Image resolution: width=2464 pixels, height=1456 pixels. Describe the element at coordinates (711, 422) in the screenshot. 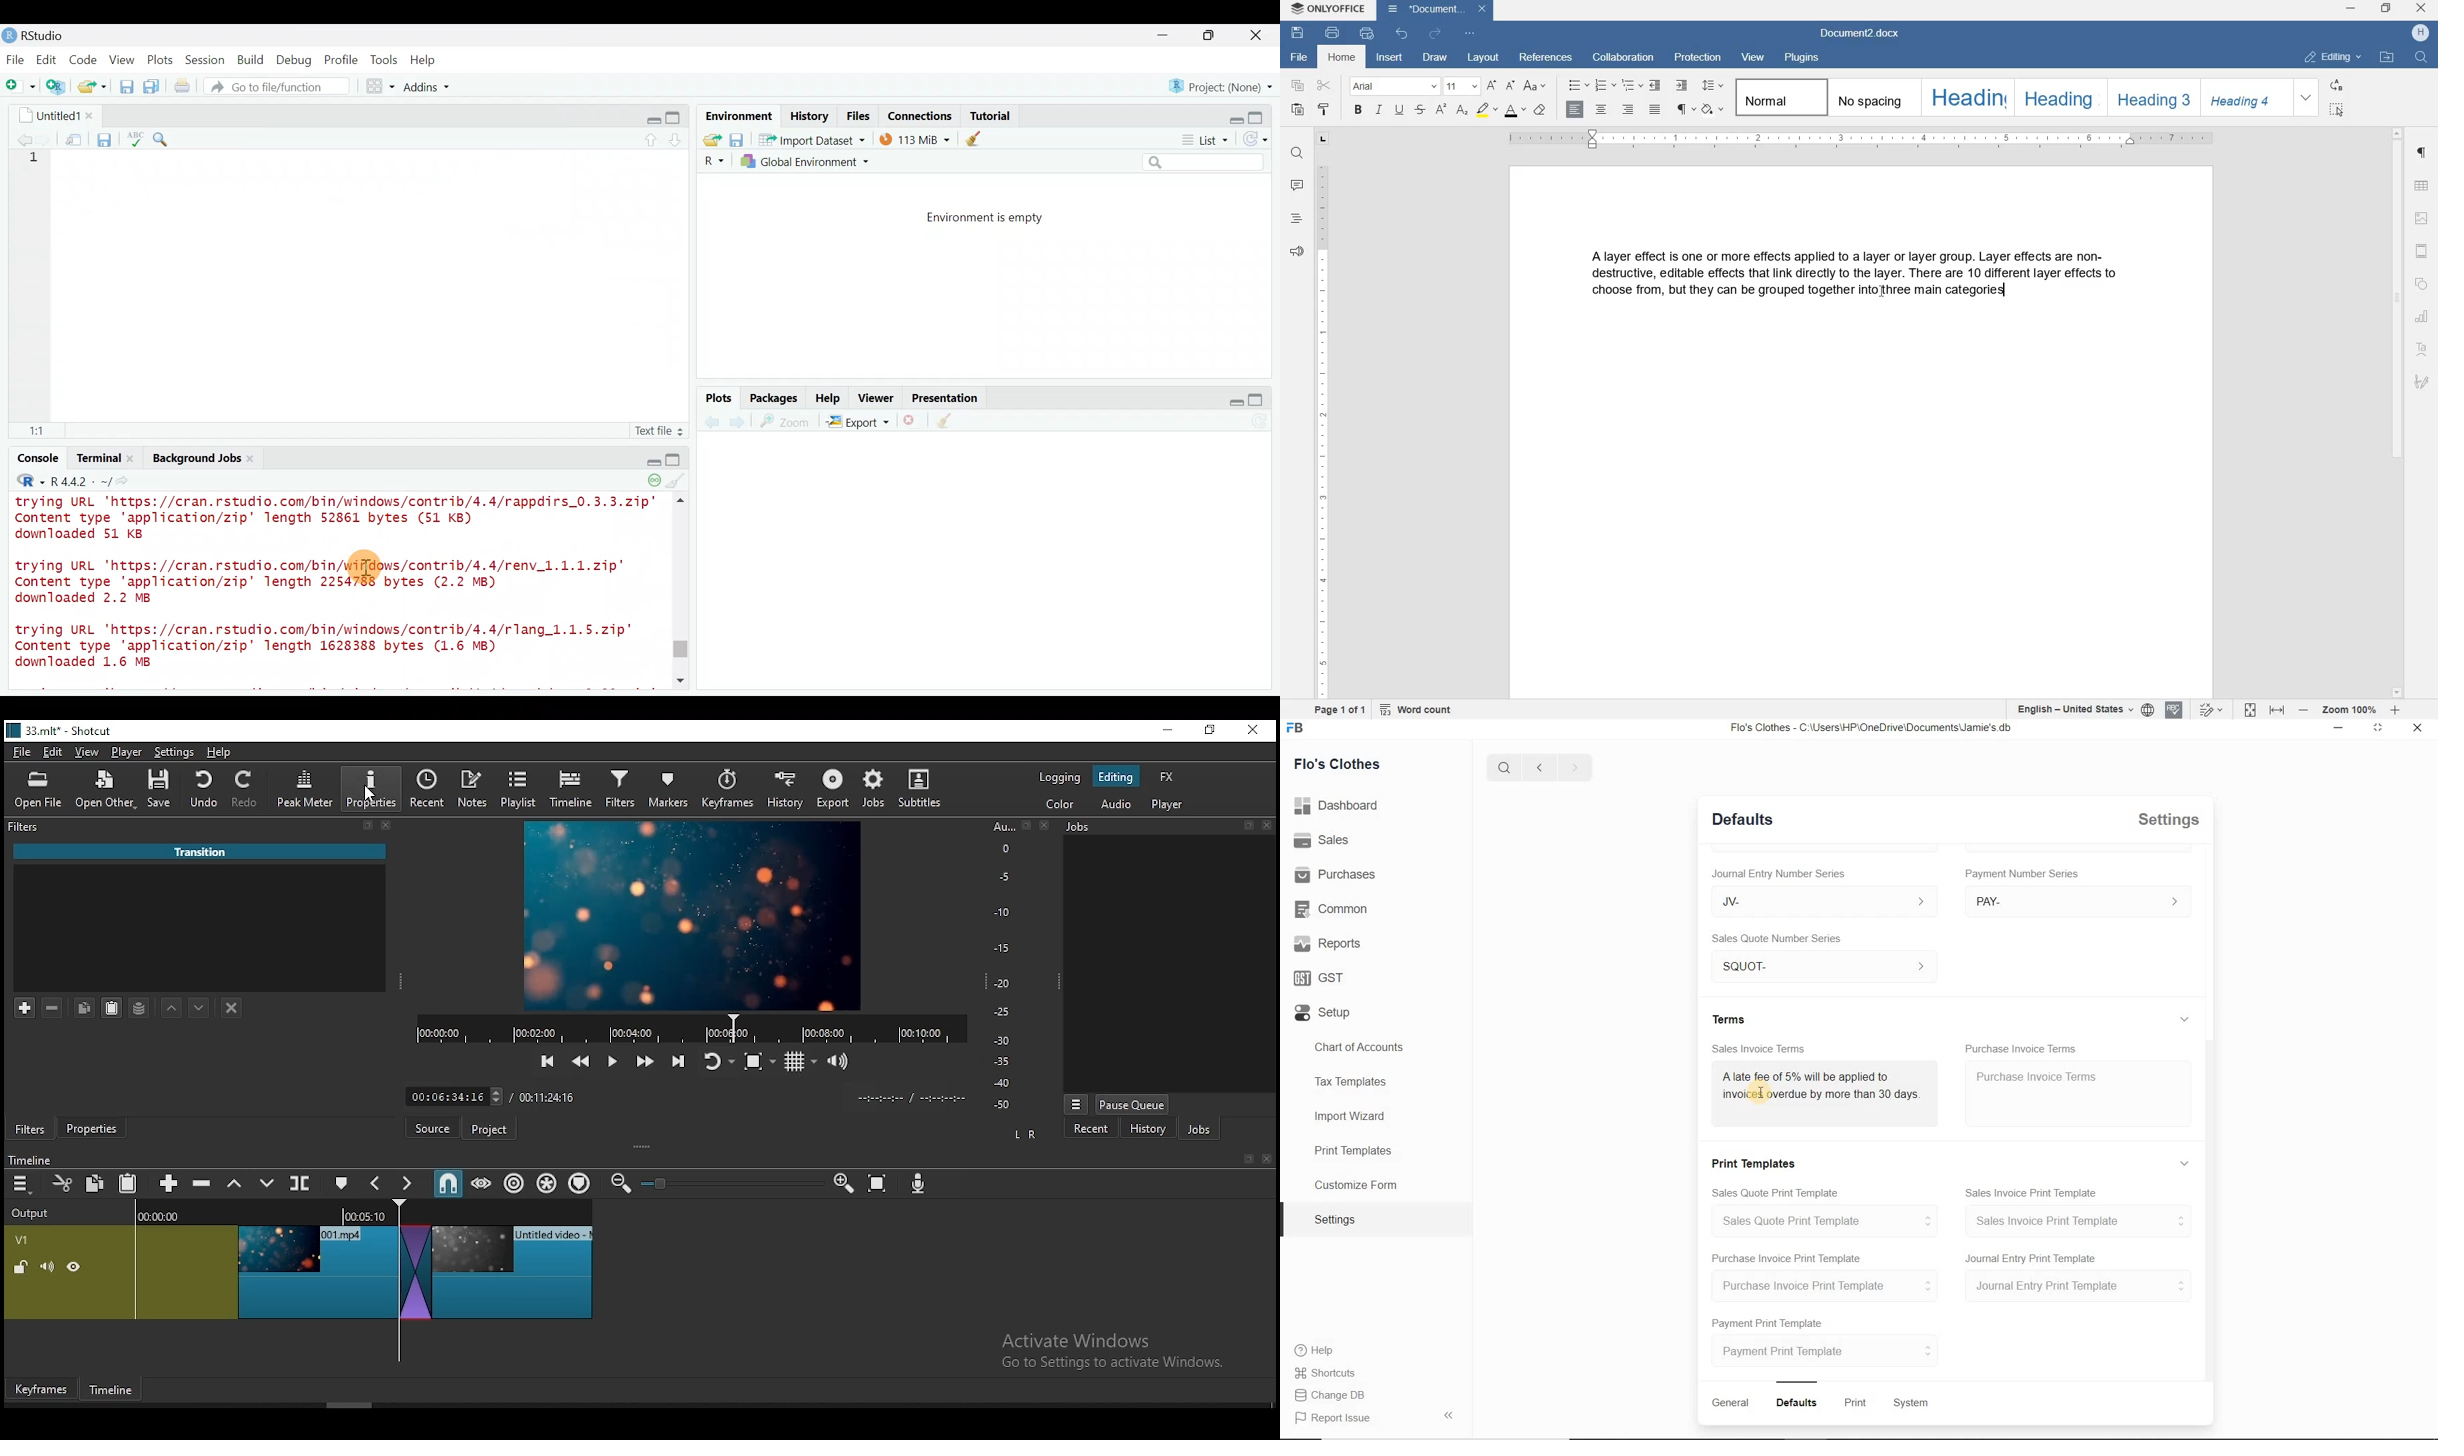

I see `next plot` at that location.